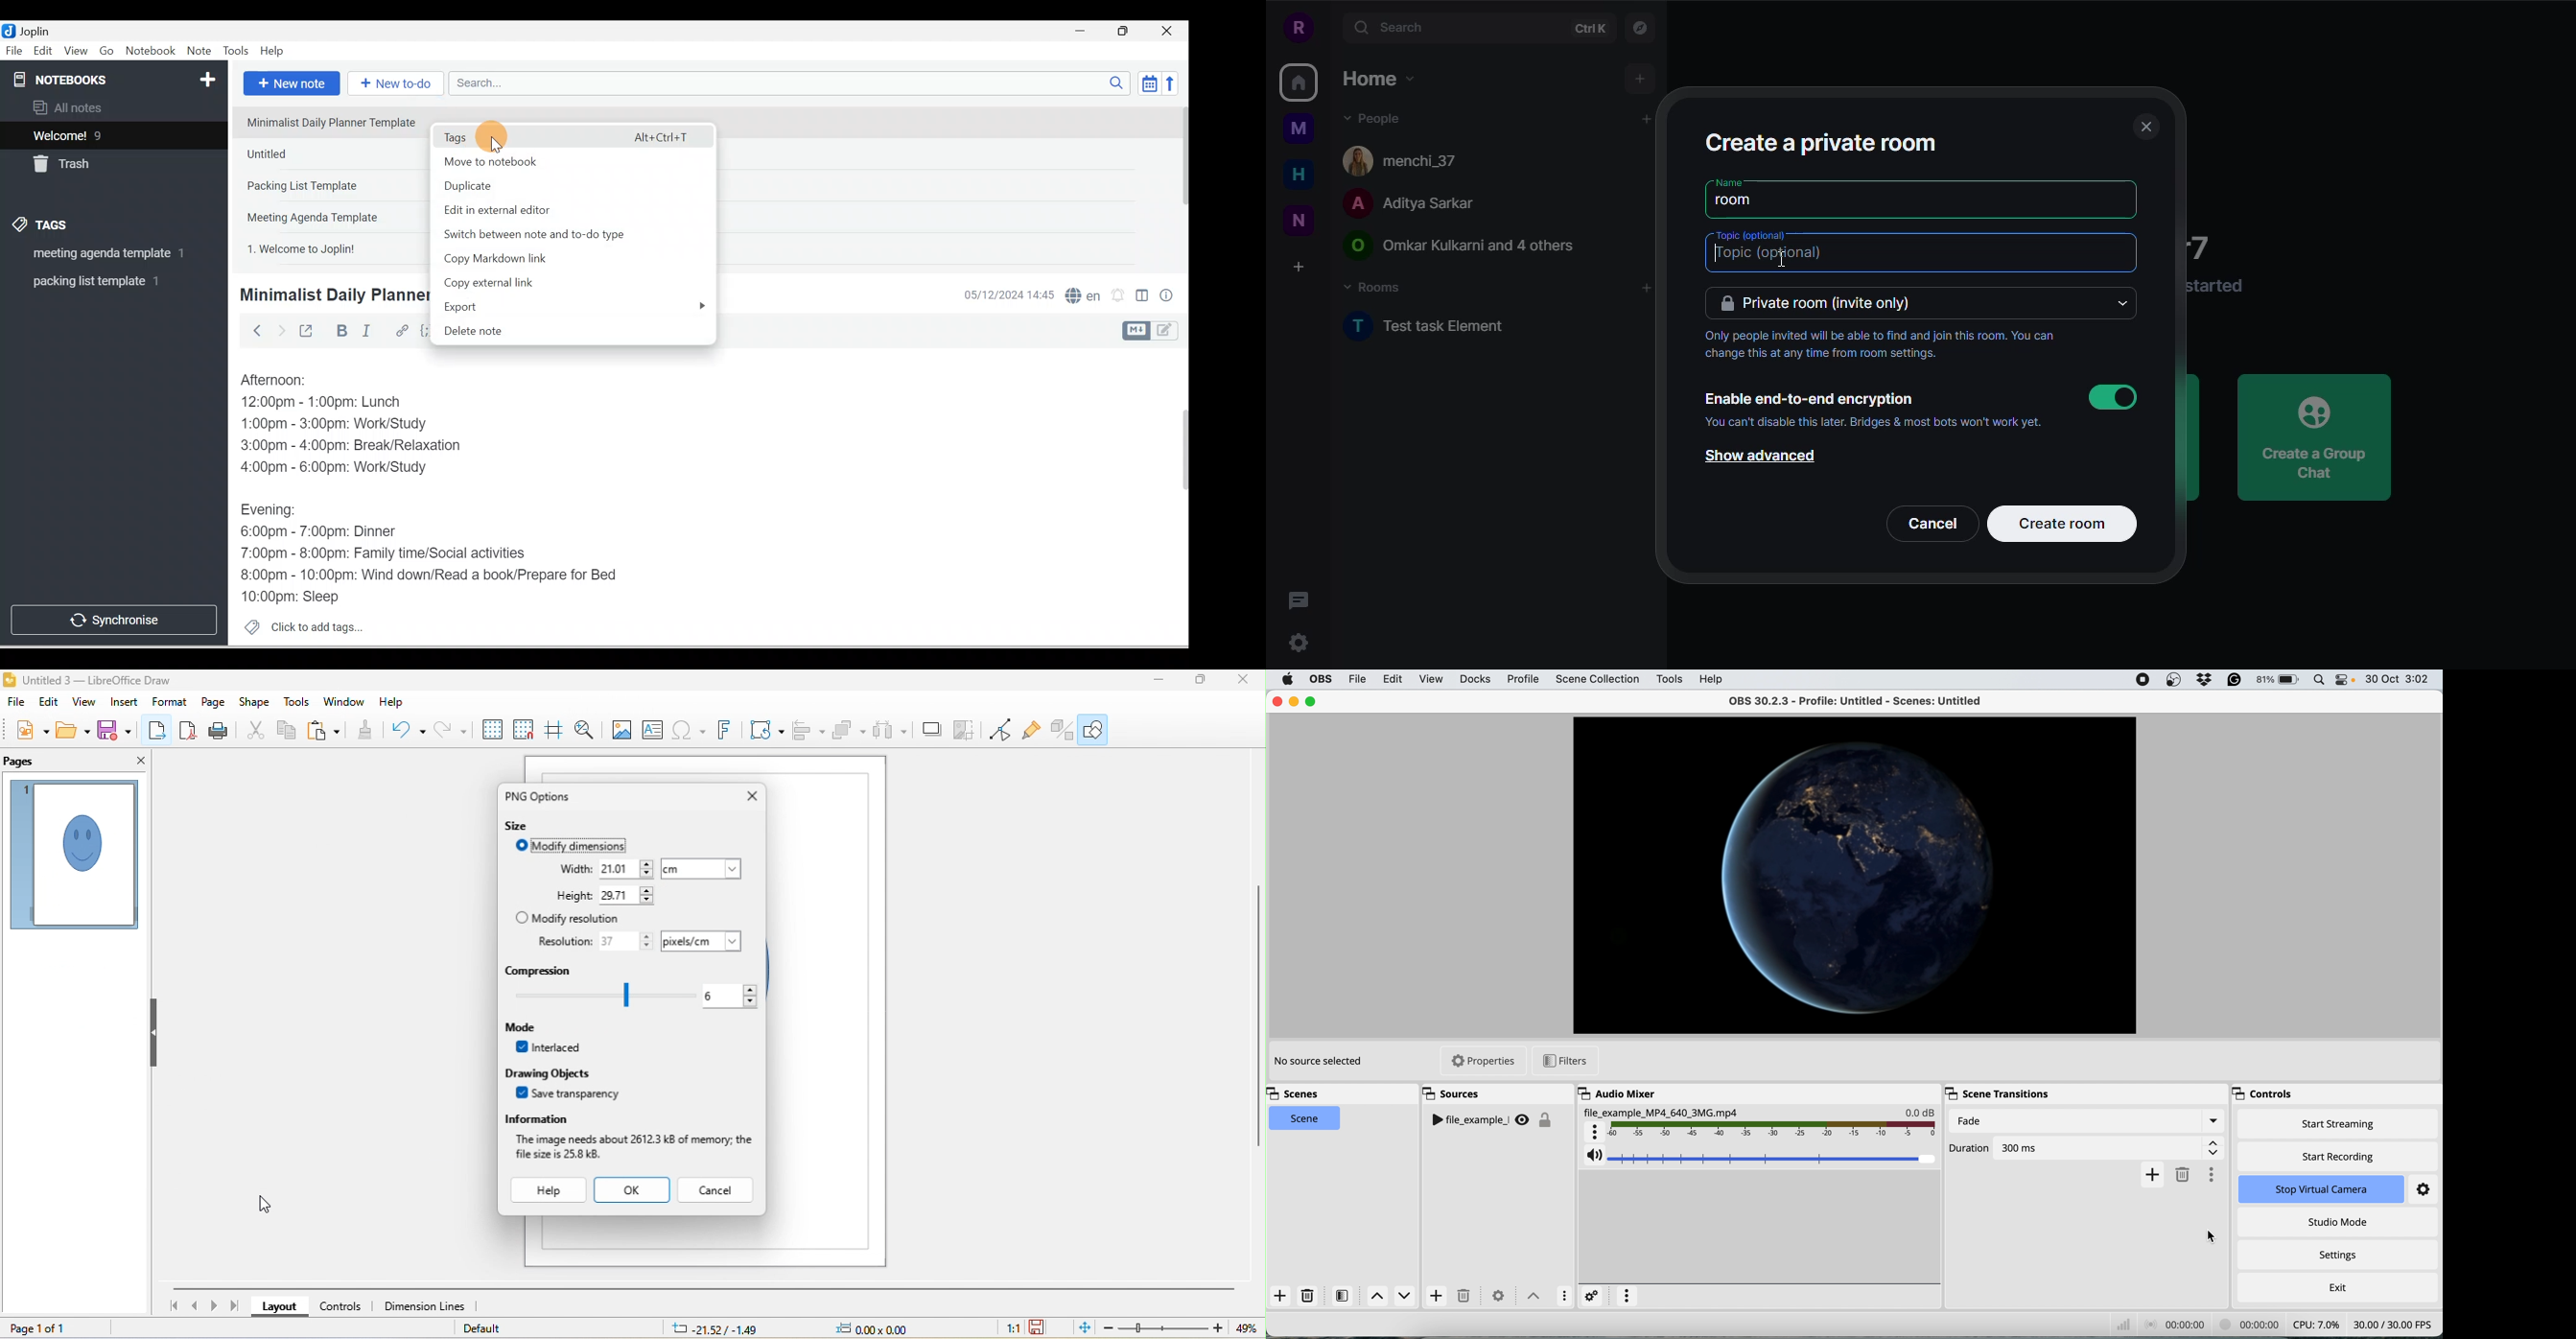 Image resolution: width=2576 pixels, height=1344 pixels. I want to click on display grid, so click(493, 729).